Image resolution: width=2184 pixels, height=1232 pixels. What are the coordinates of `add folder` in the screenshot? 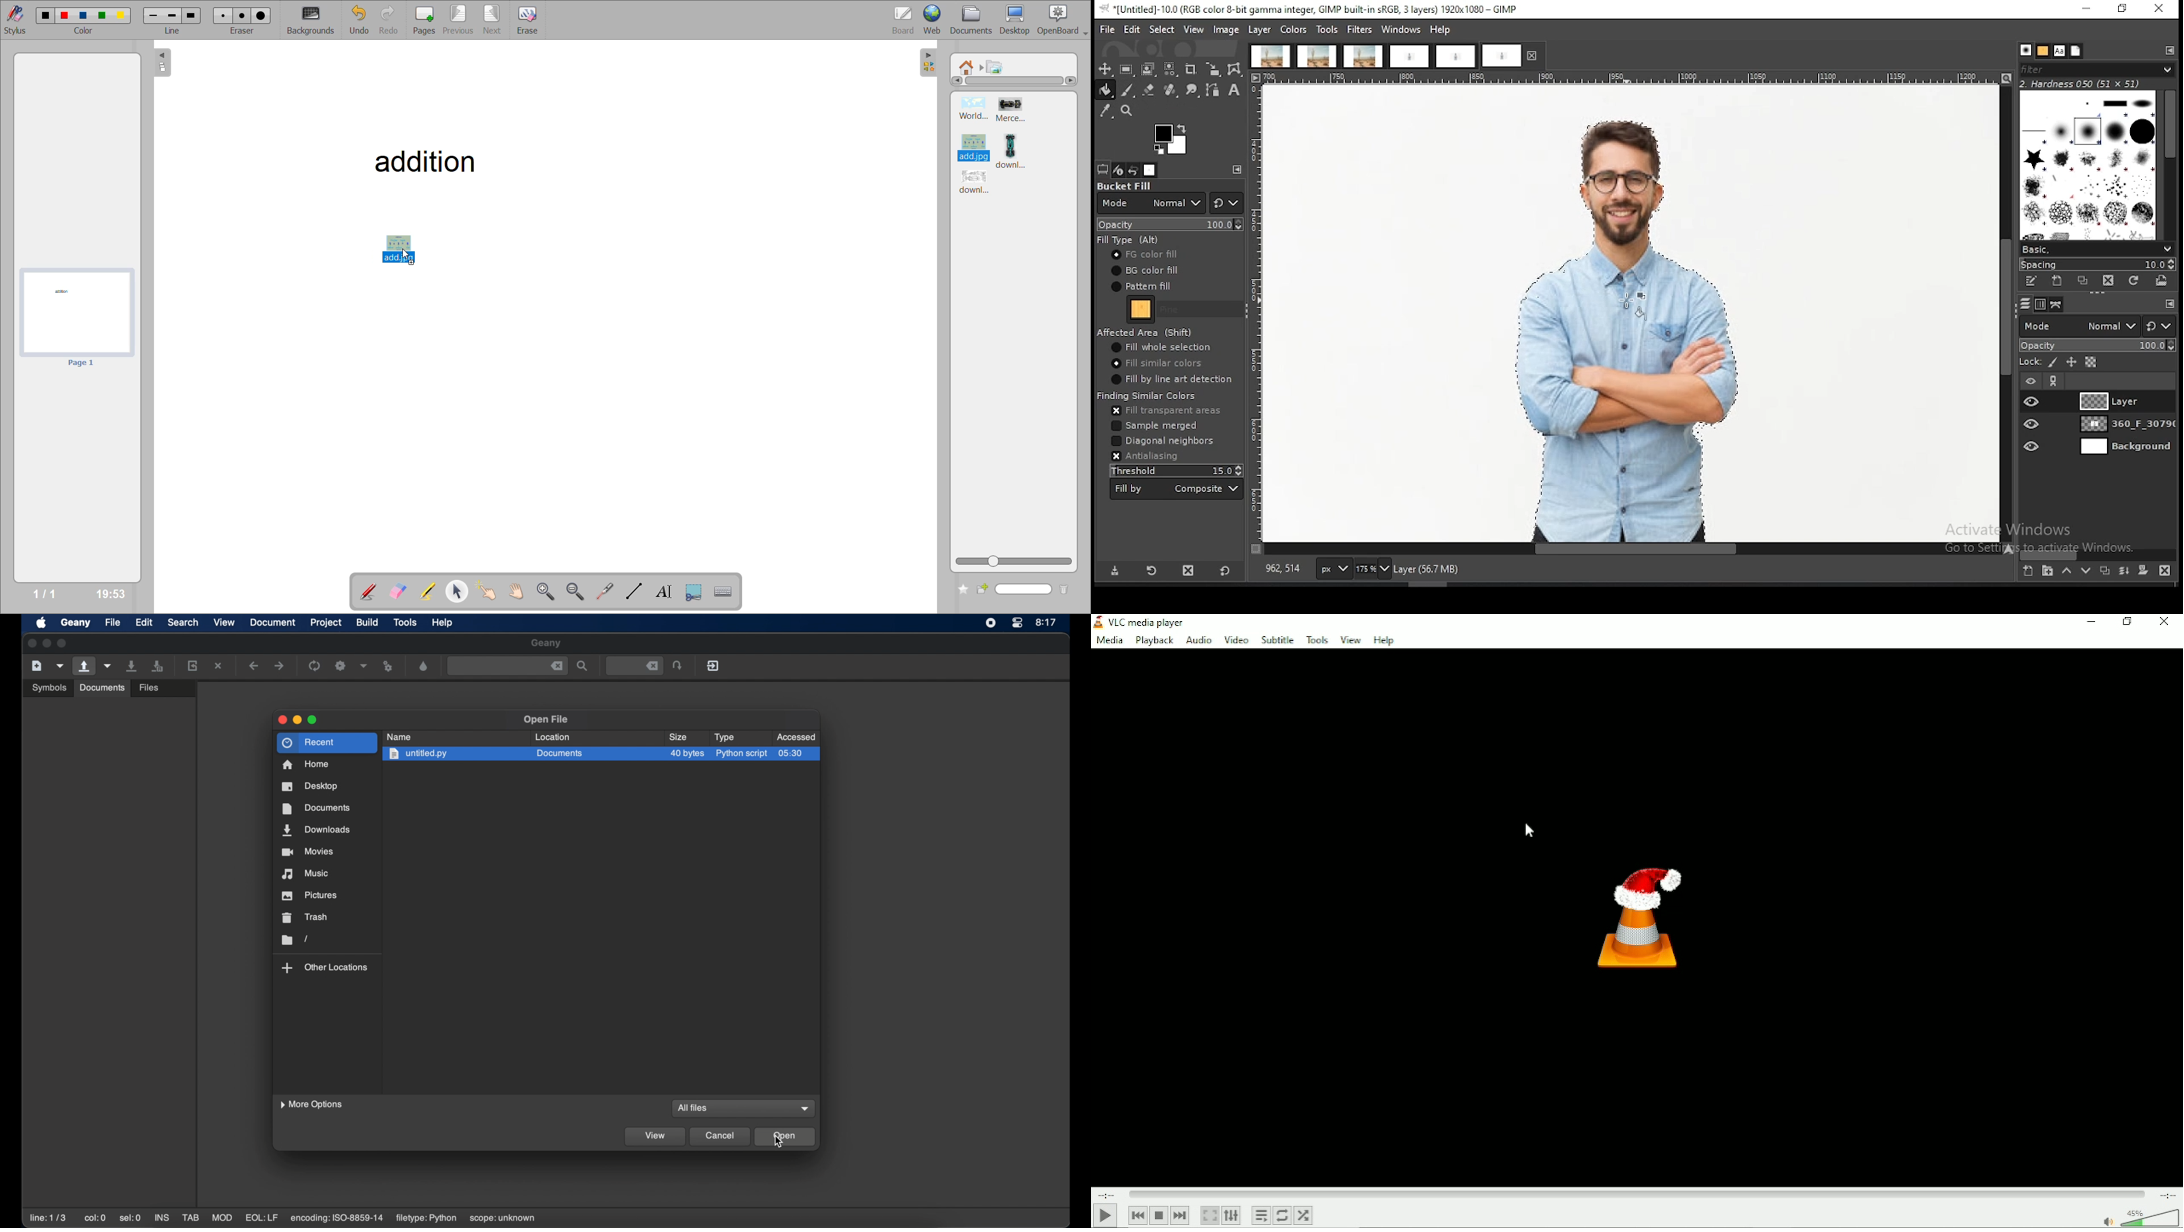 It's located at (960, 590).